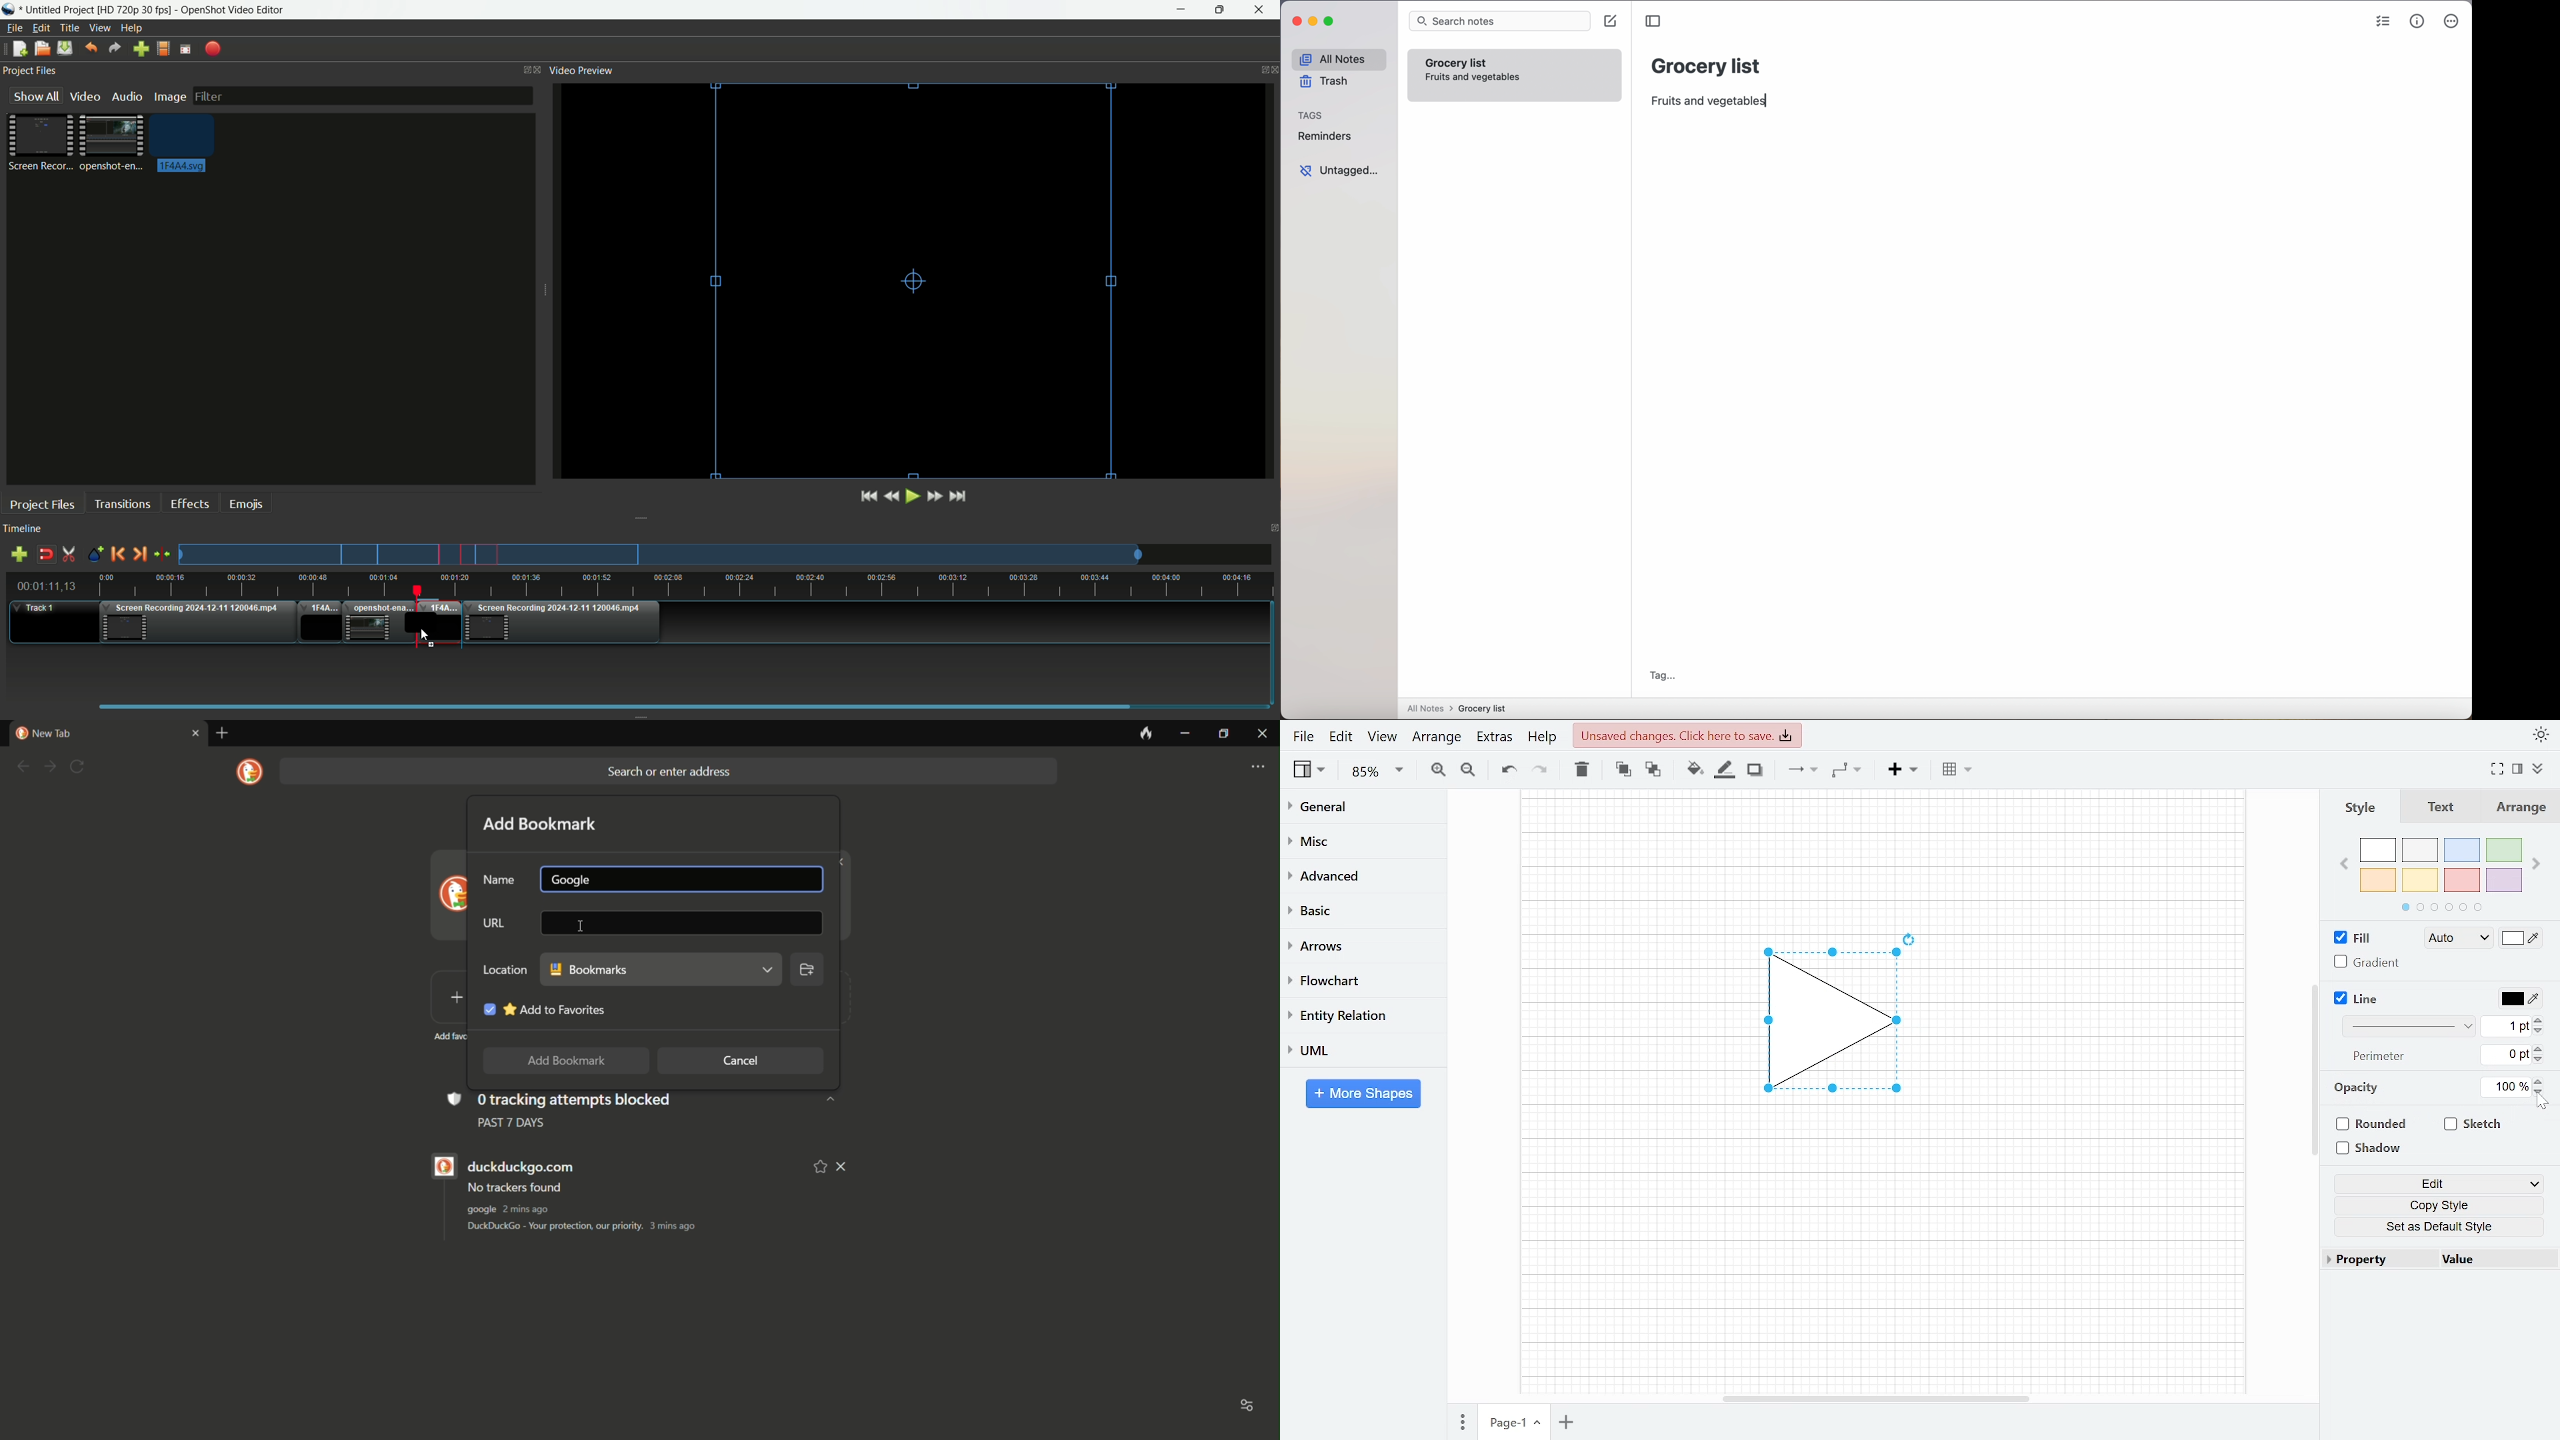  I want to click on Current line width, so click(2507, 1025).